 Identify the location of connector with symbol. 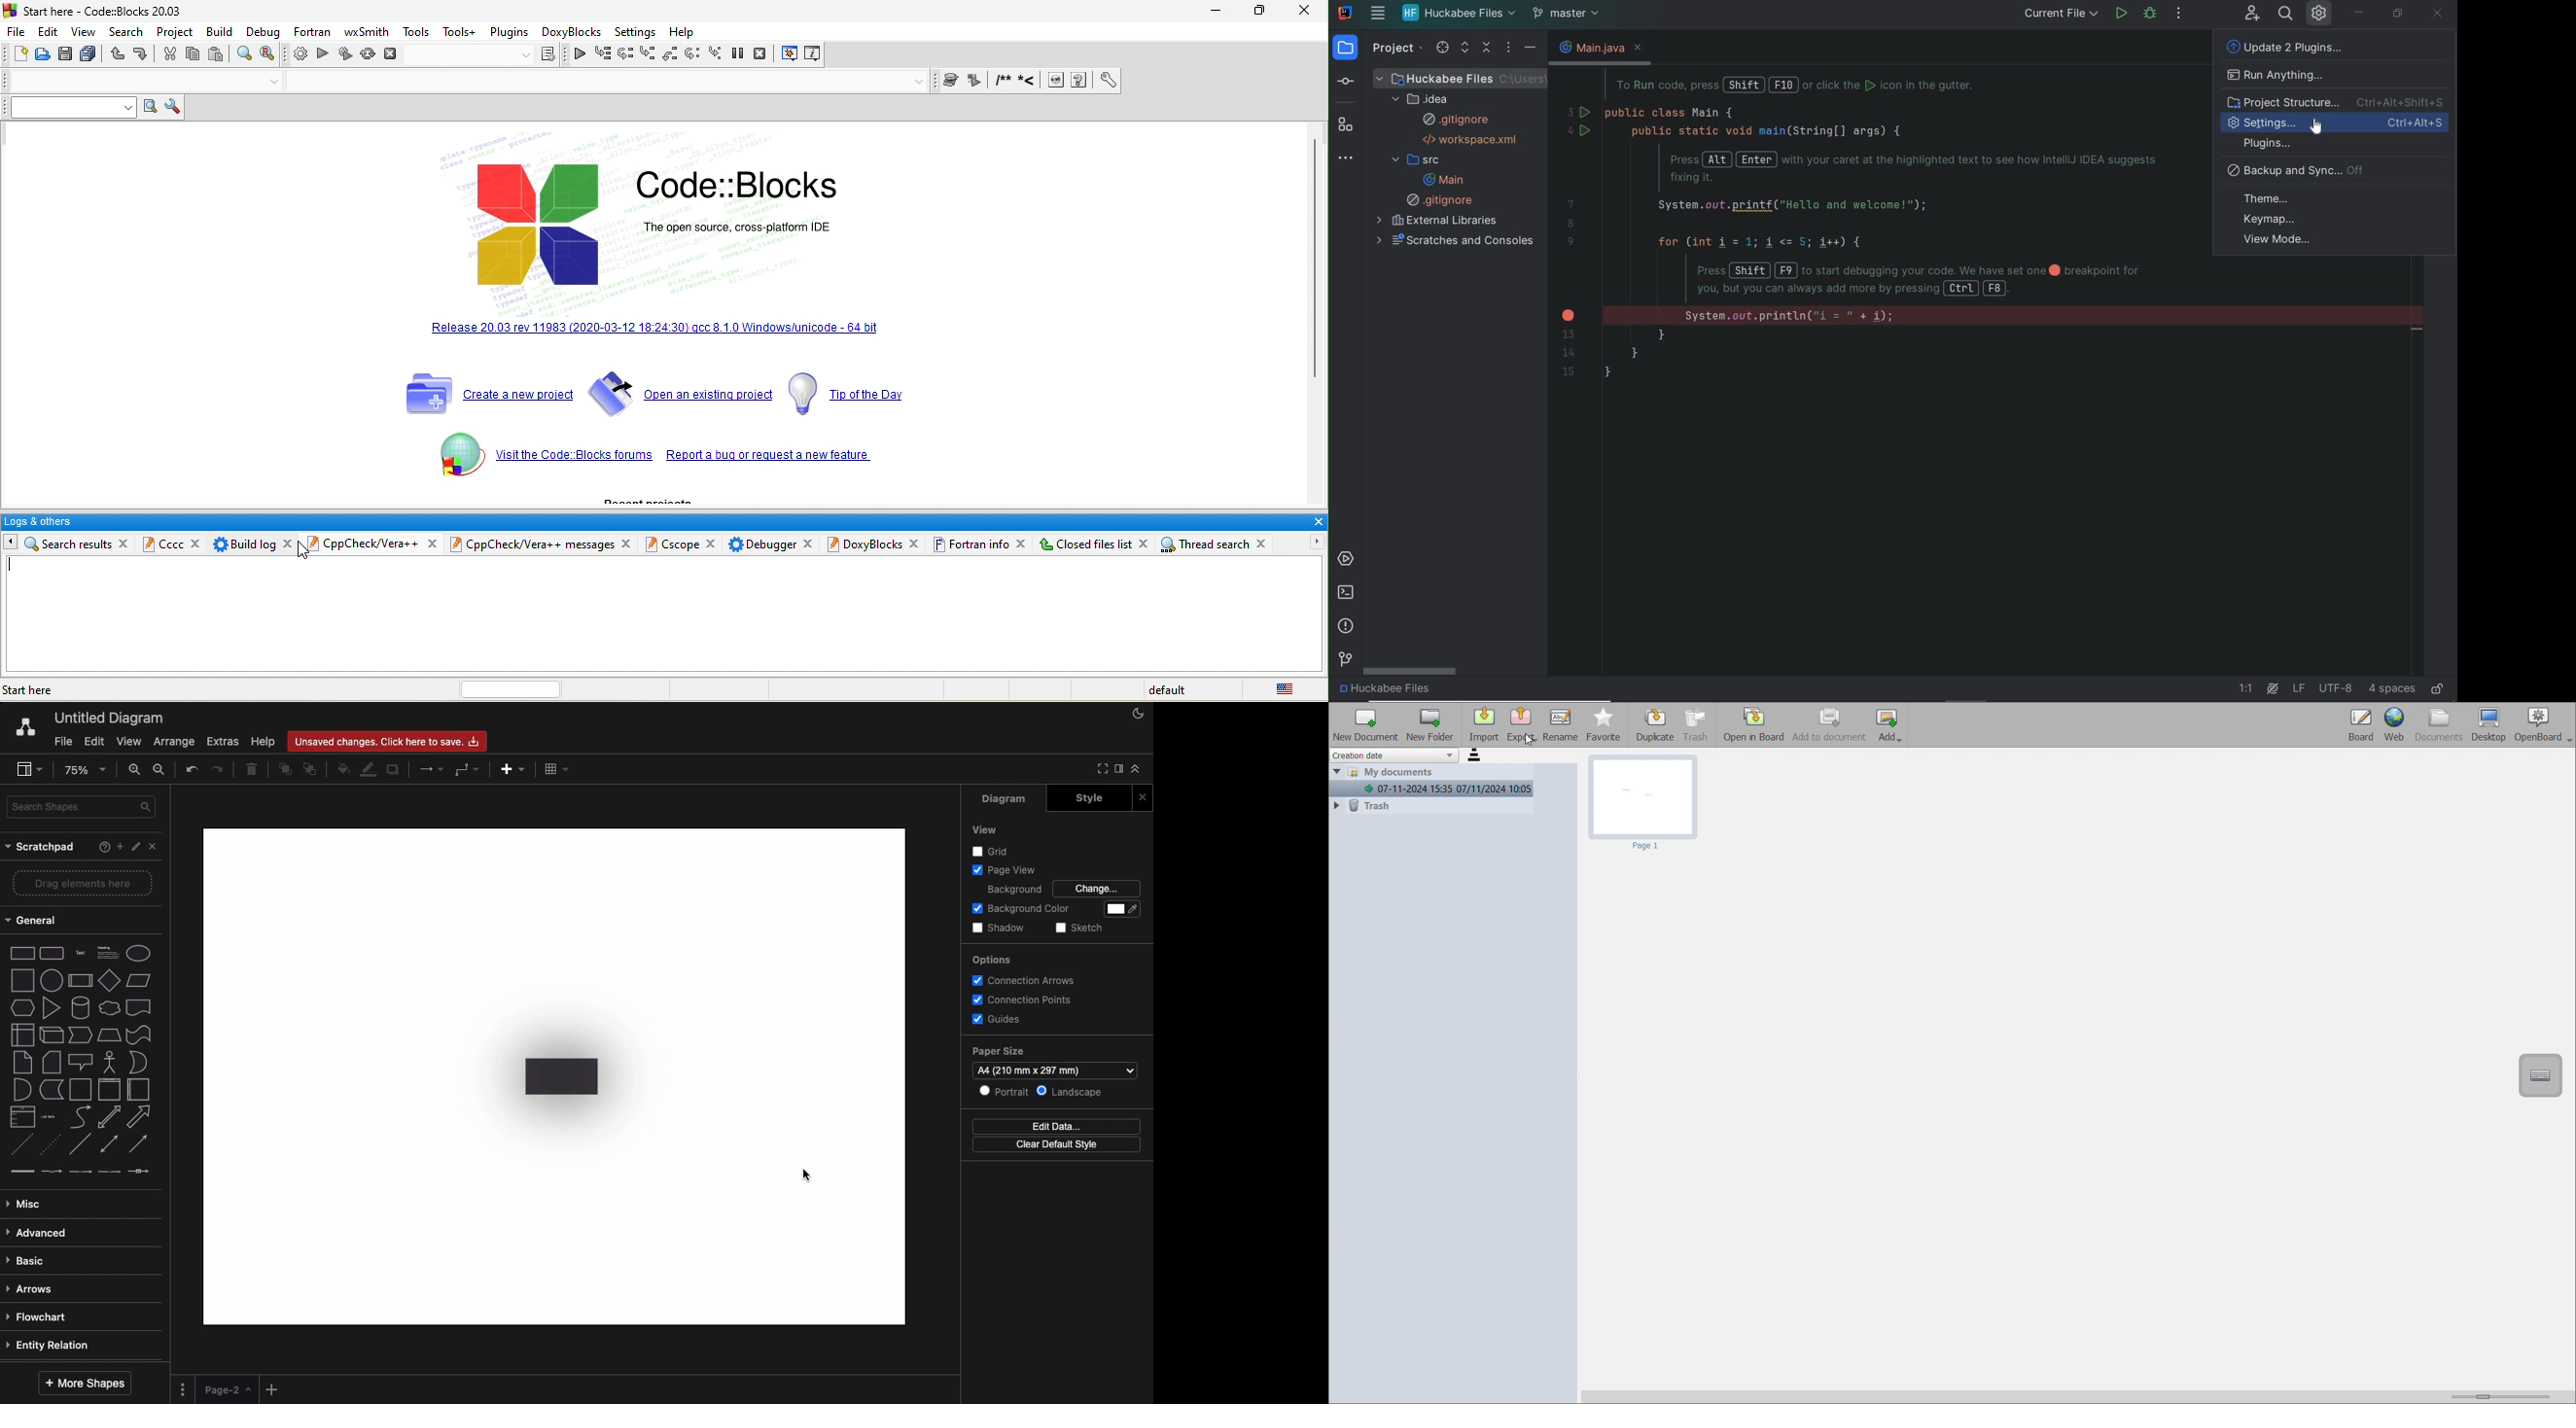
(141, 1173).